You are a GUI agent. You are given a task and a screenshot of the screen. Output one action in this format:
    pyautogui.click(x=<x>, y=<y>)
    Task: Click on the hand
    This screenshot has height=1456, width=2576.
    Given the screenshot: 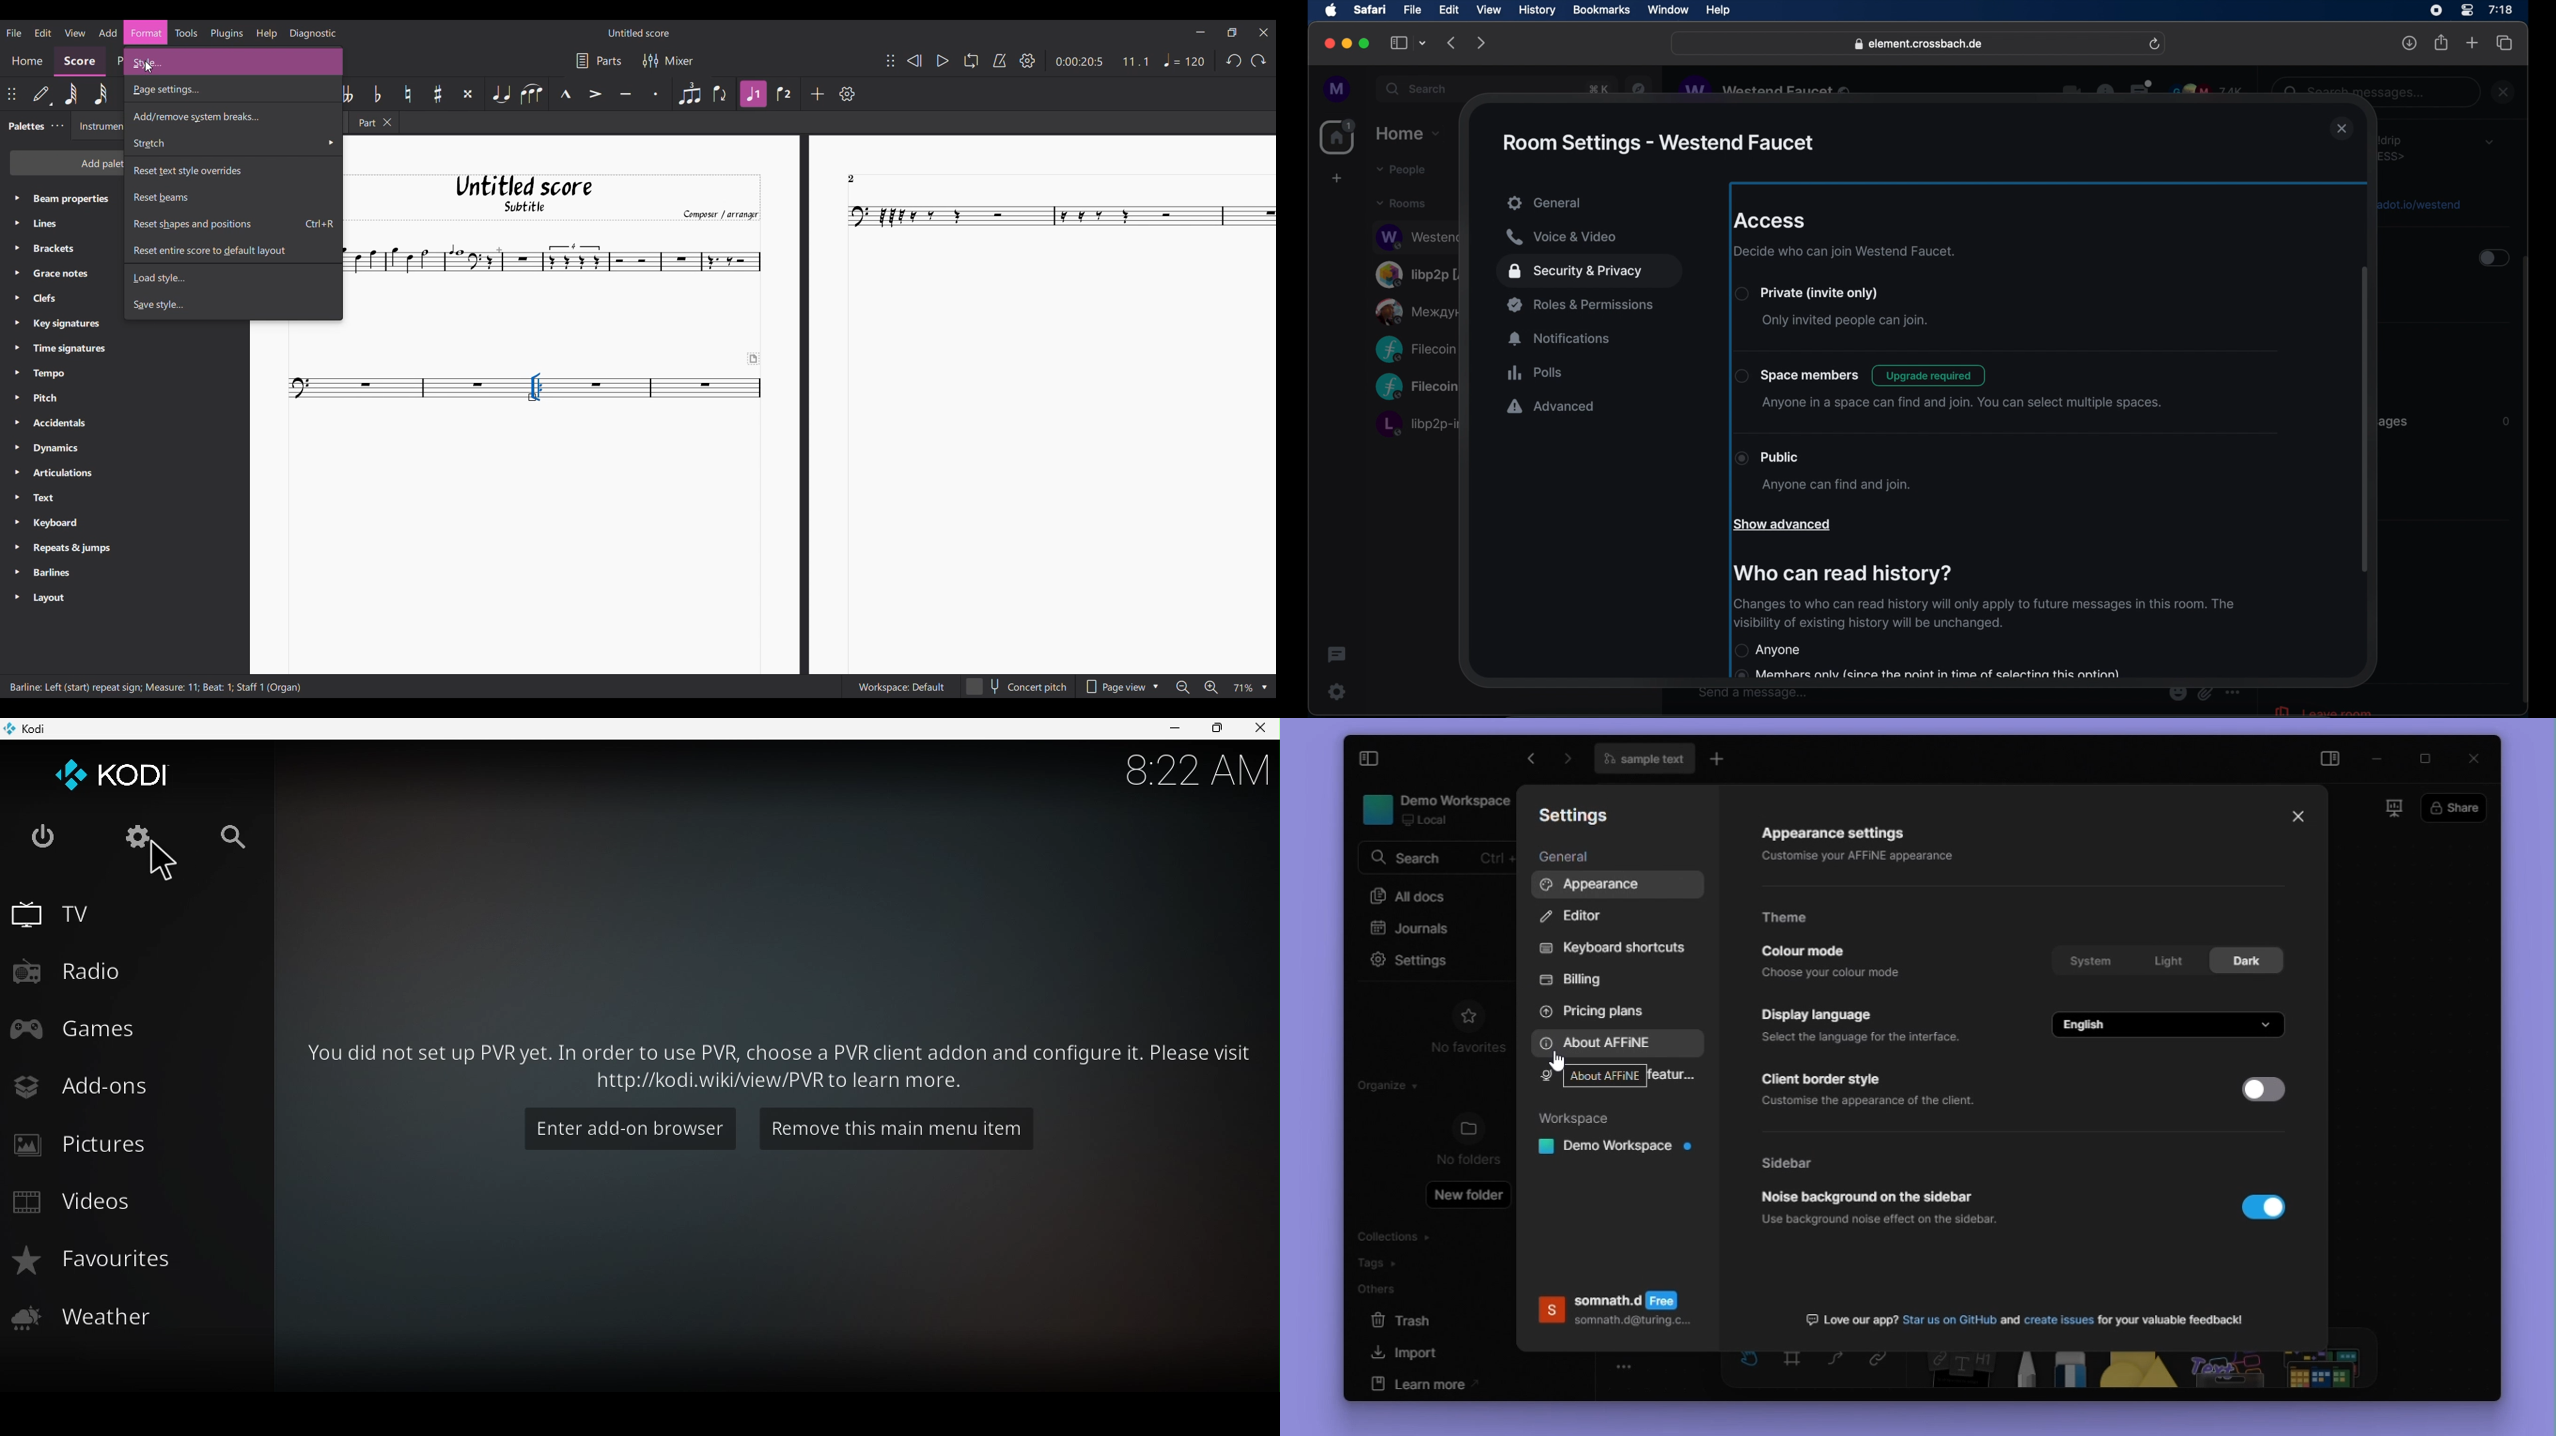 What is the action you would take?
    pyautogui.click(x=1746, y=1368)
    